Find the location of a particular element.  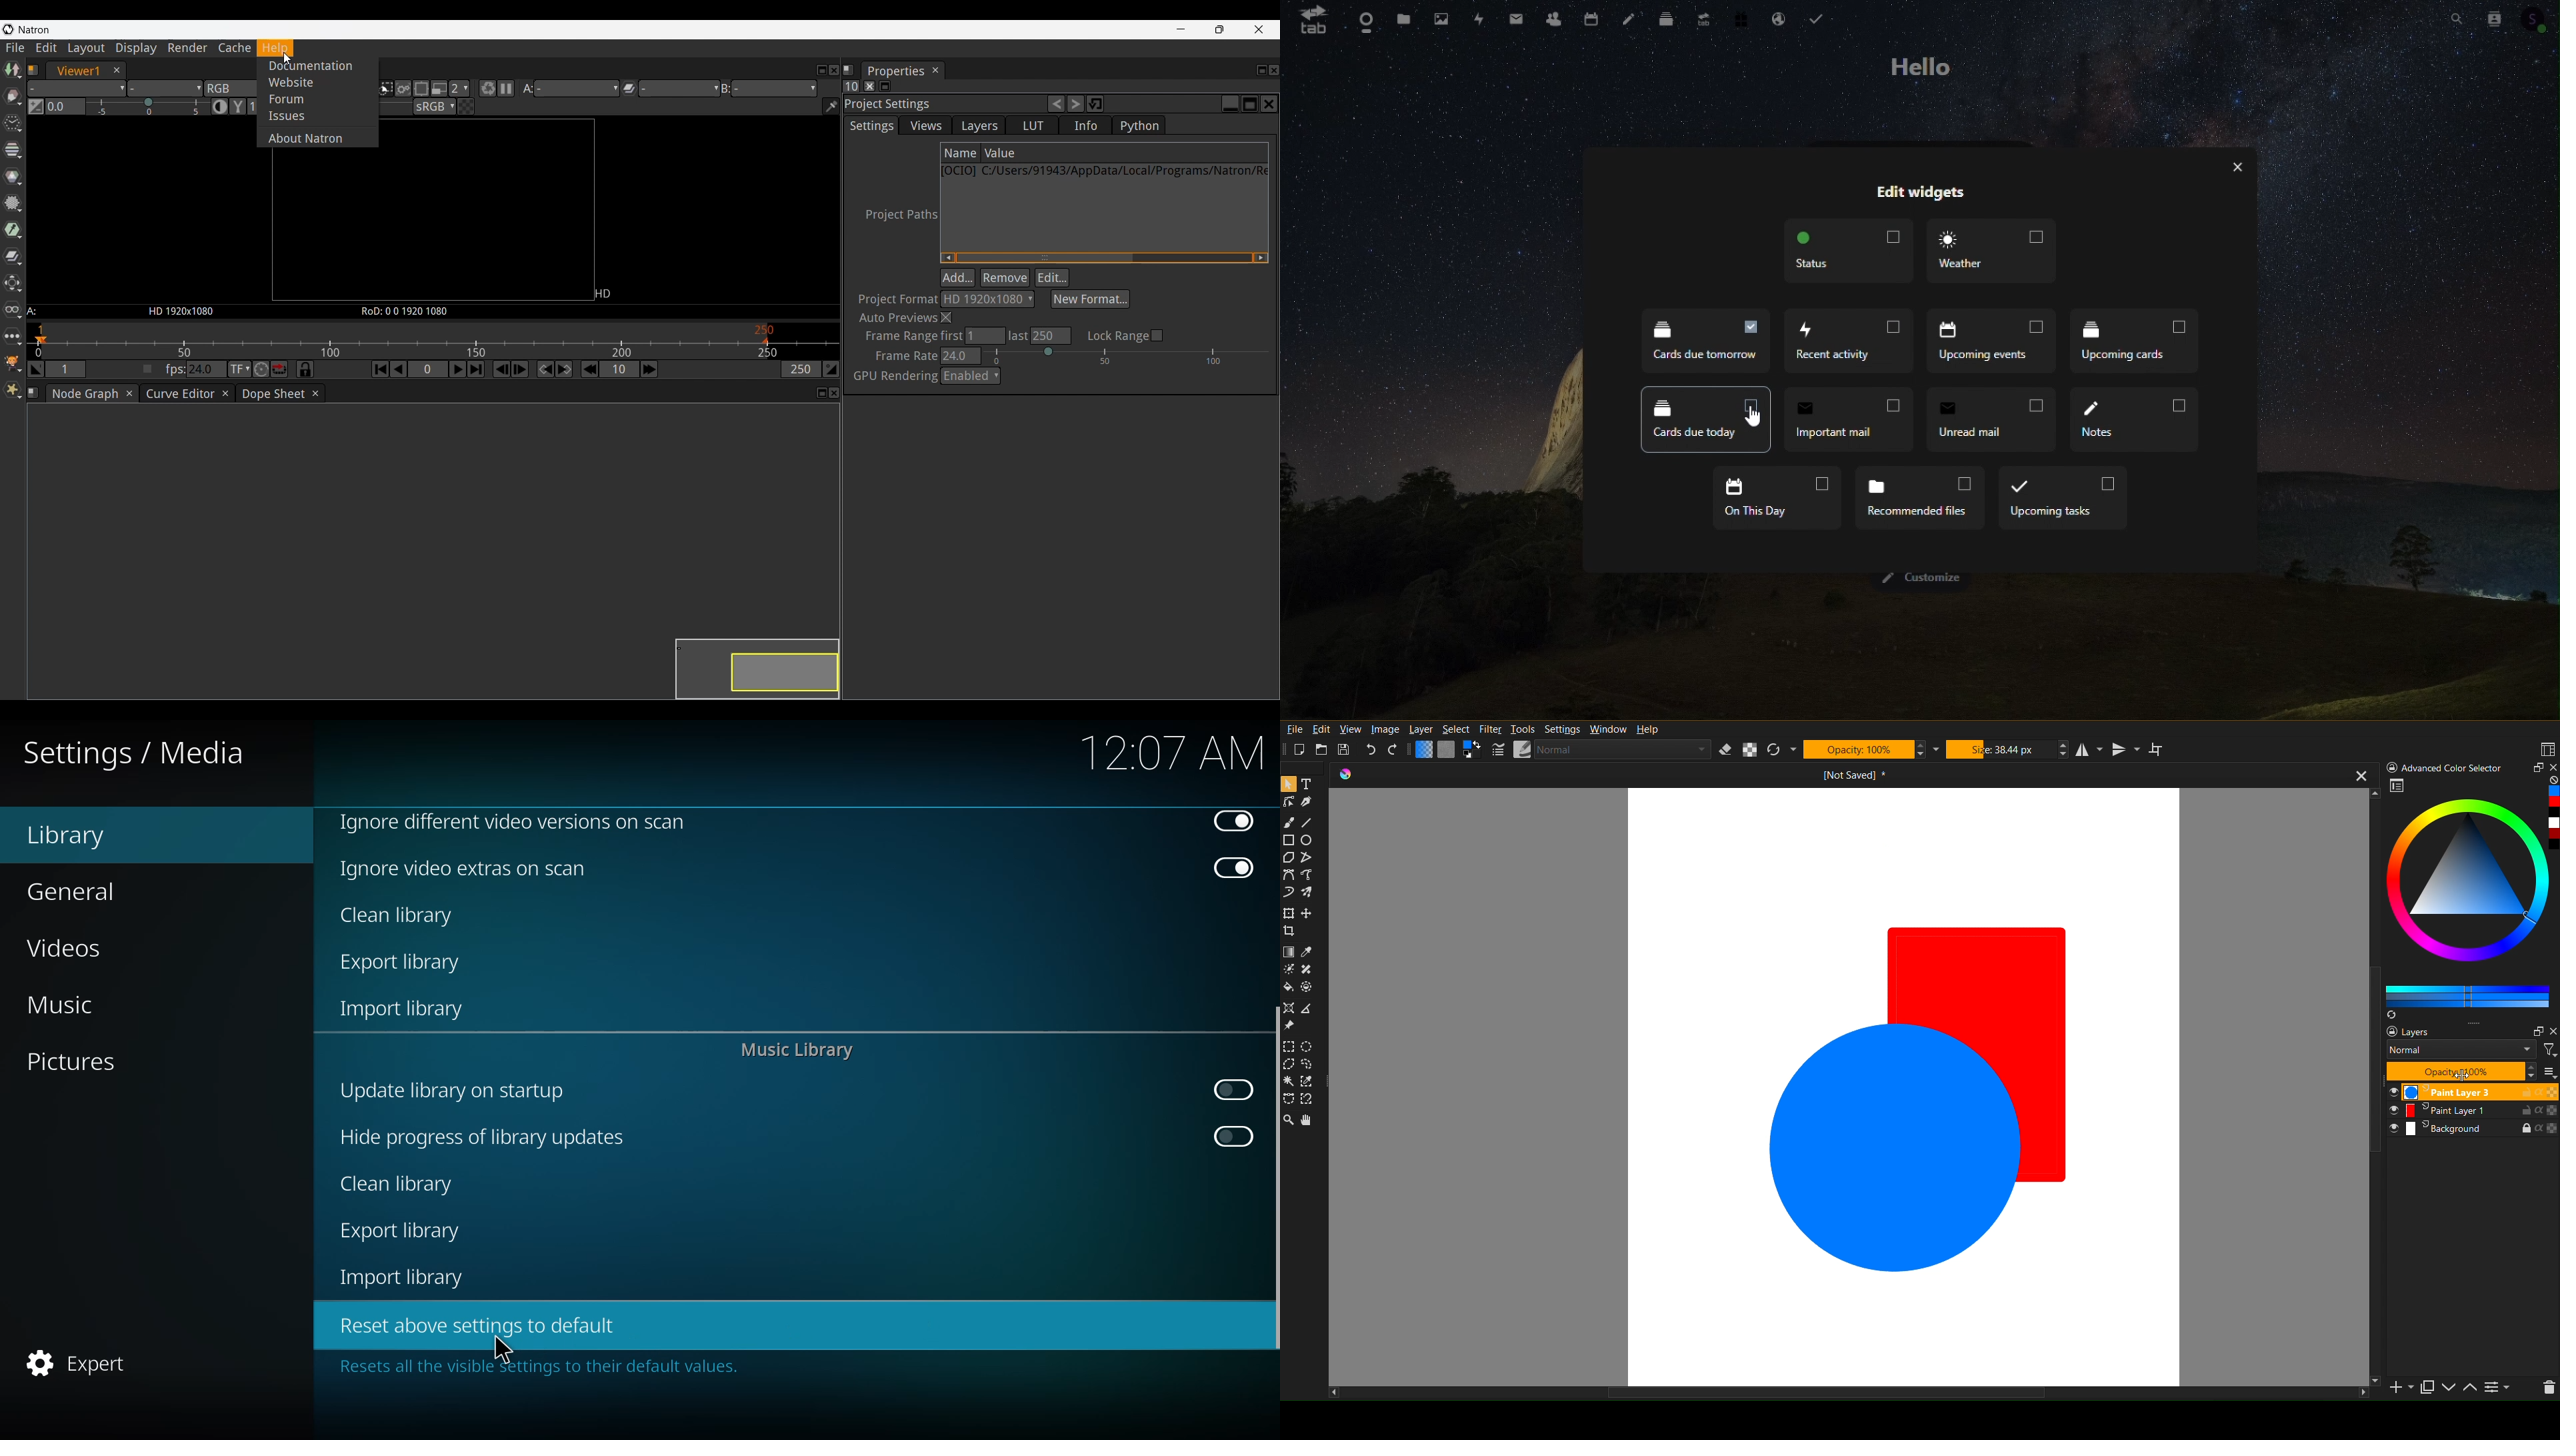

Undo is located at coordinates (1371, 750).